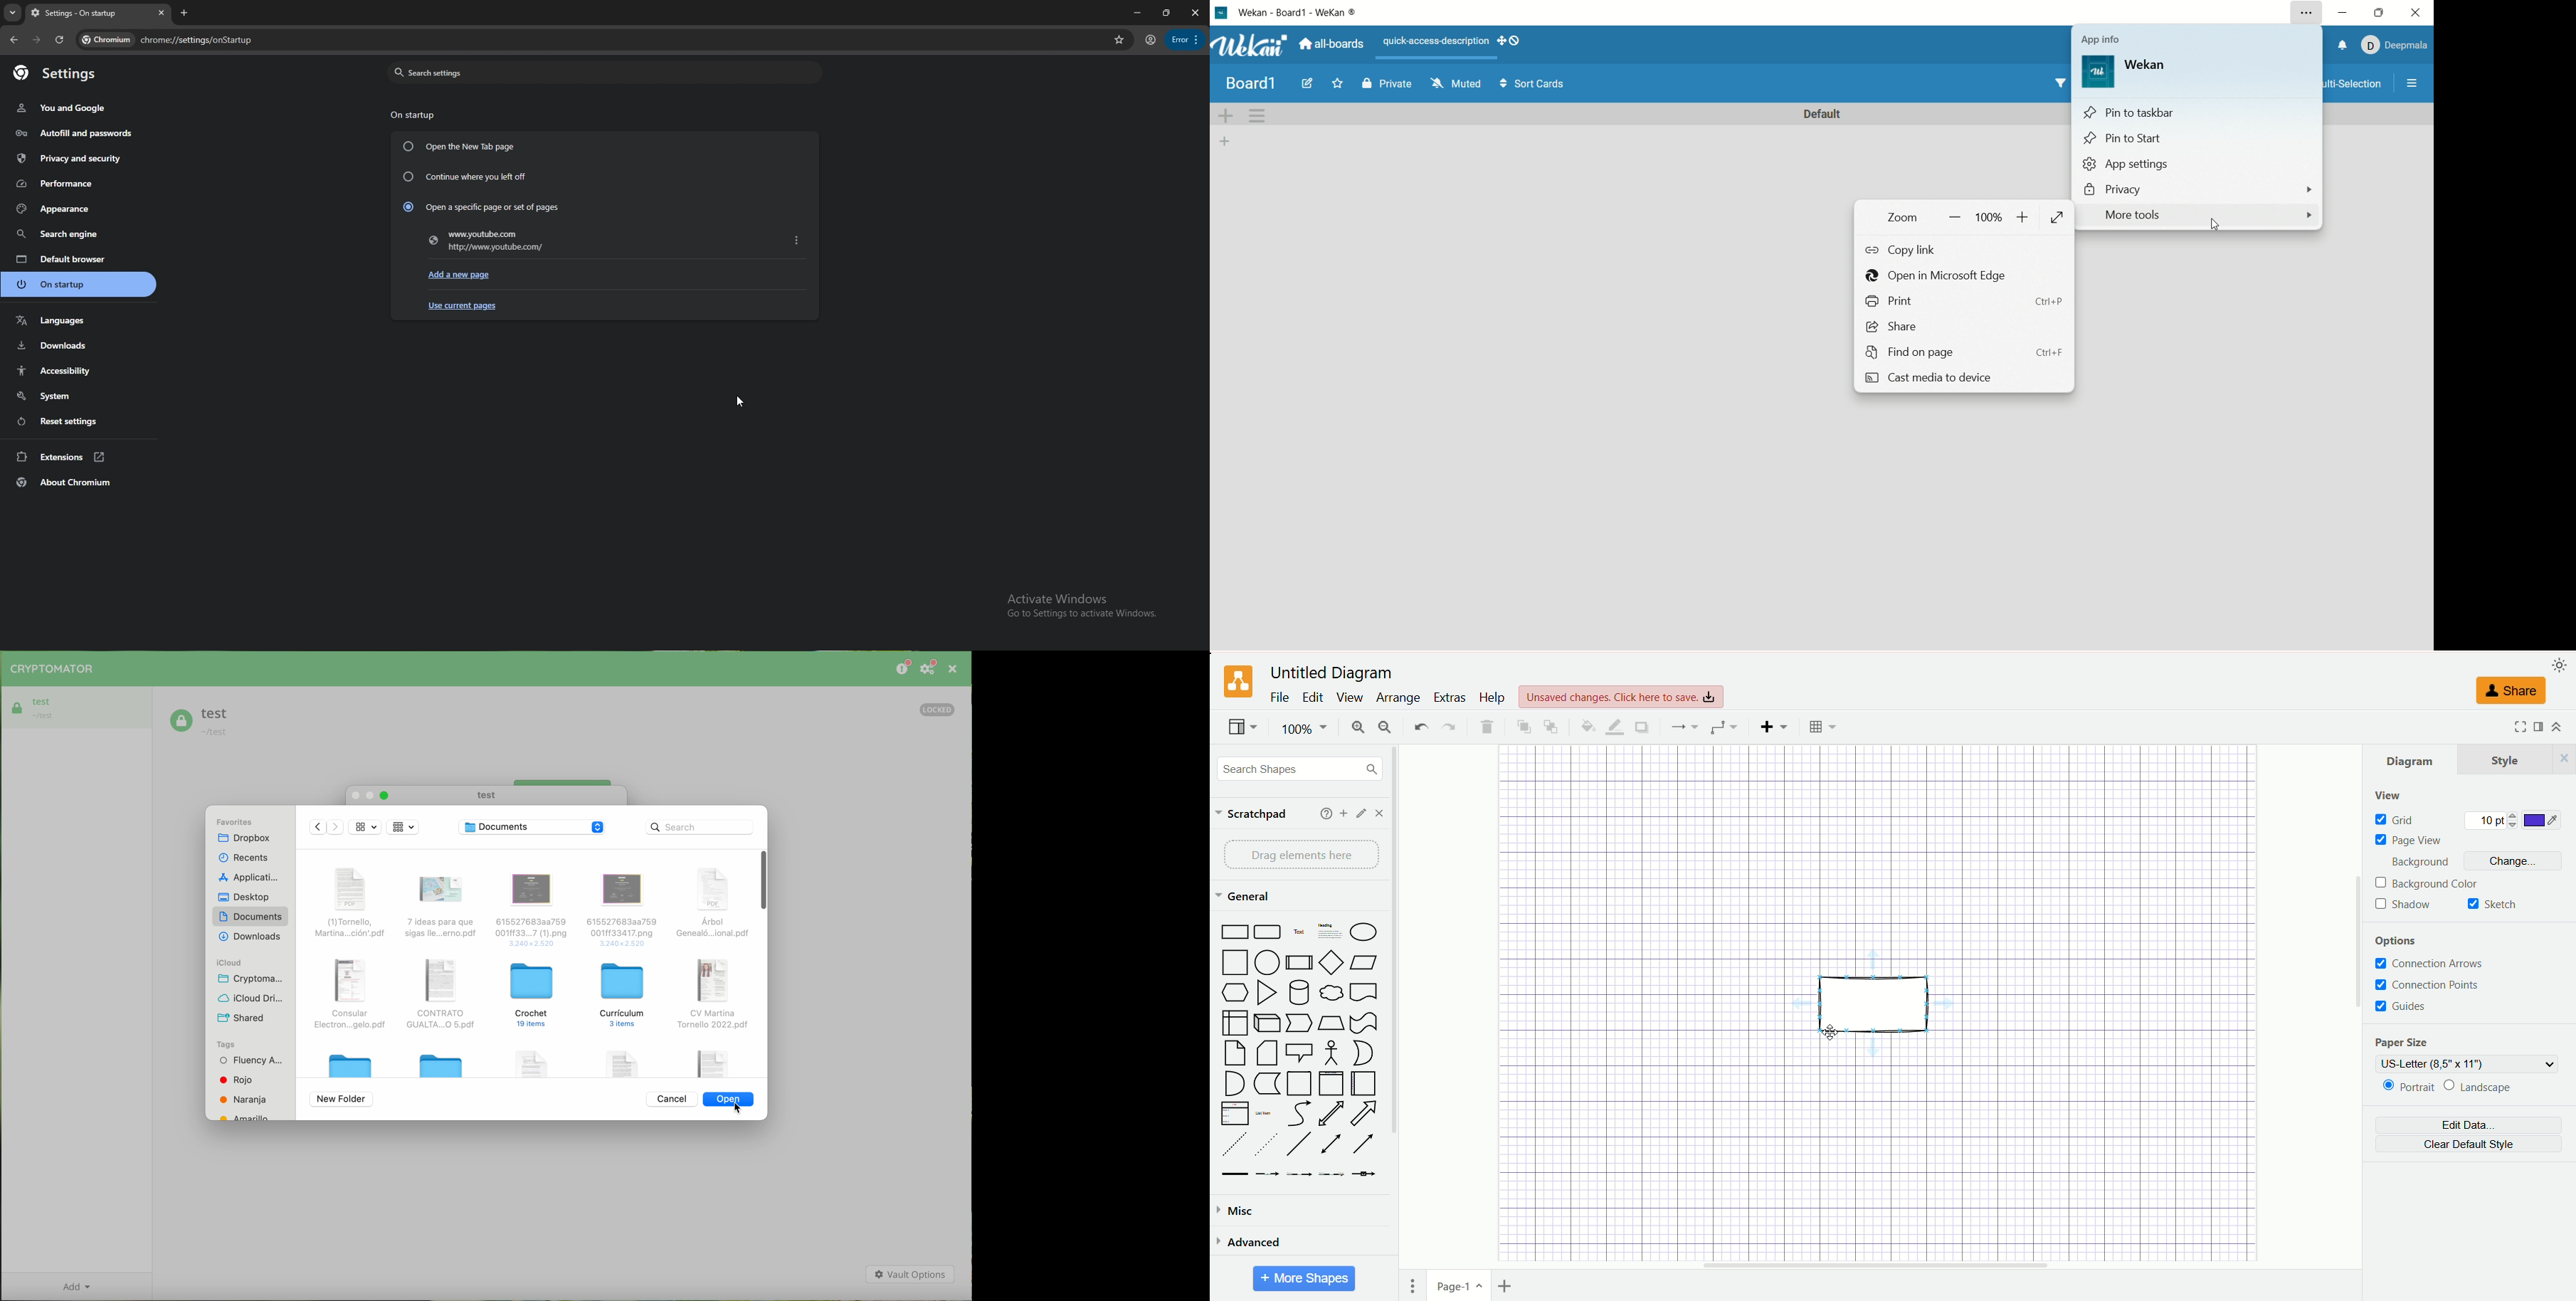 The height and width of the screenshot is (1316, 2576). I want to click on maximize, so click(2377, 15).